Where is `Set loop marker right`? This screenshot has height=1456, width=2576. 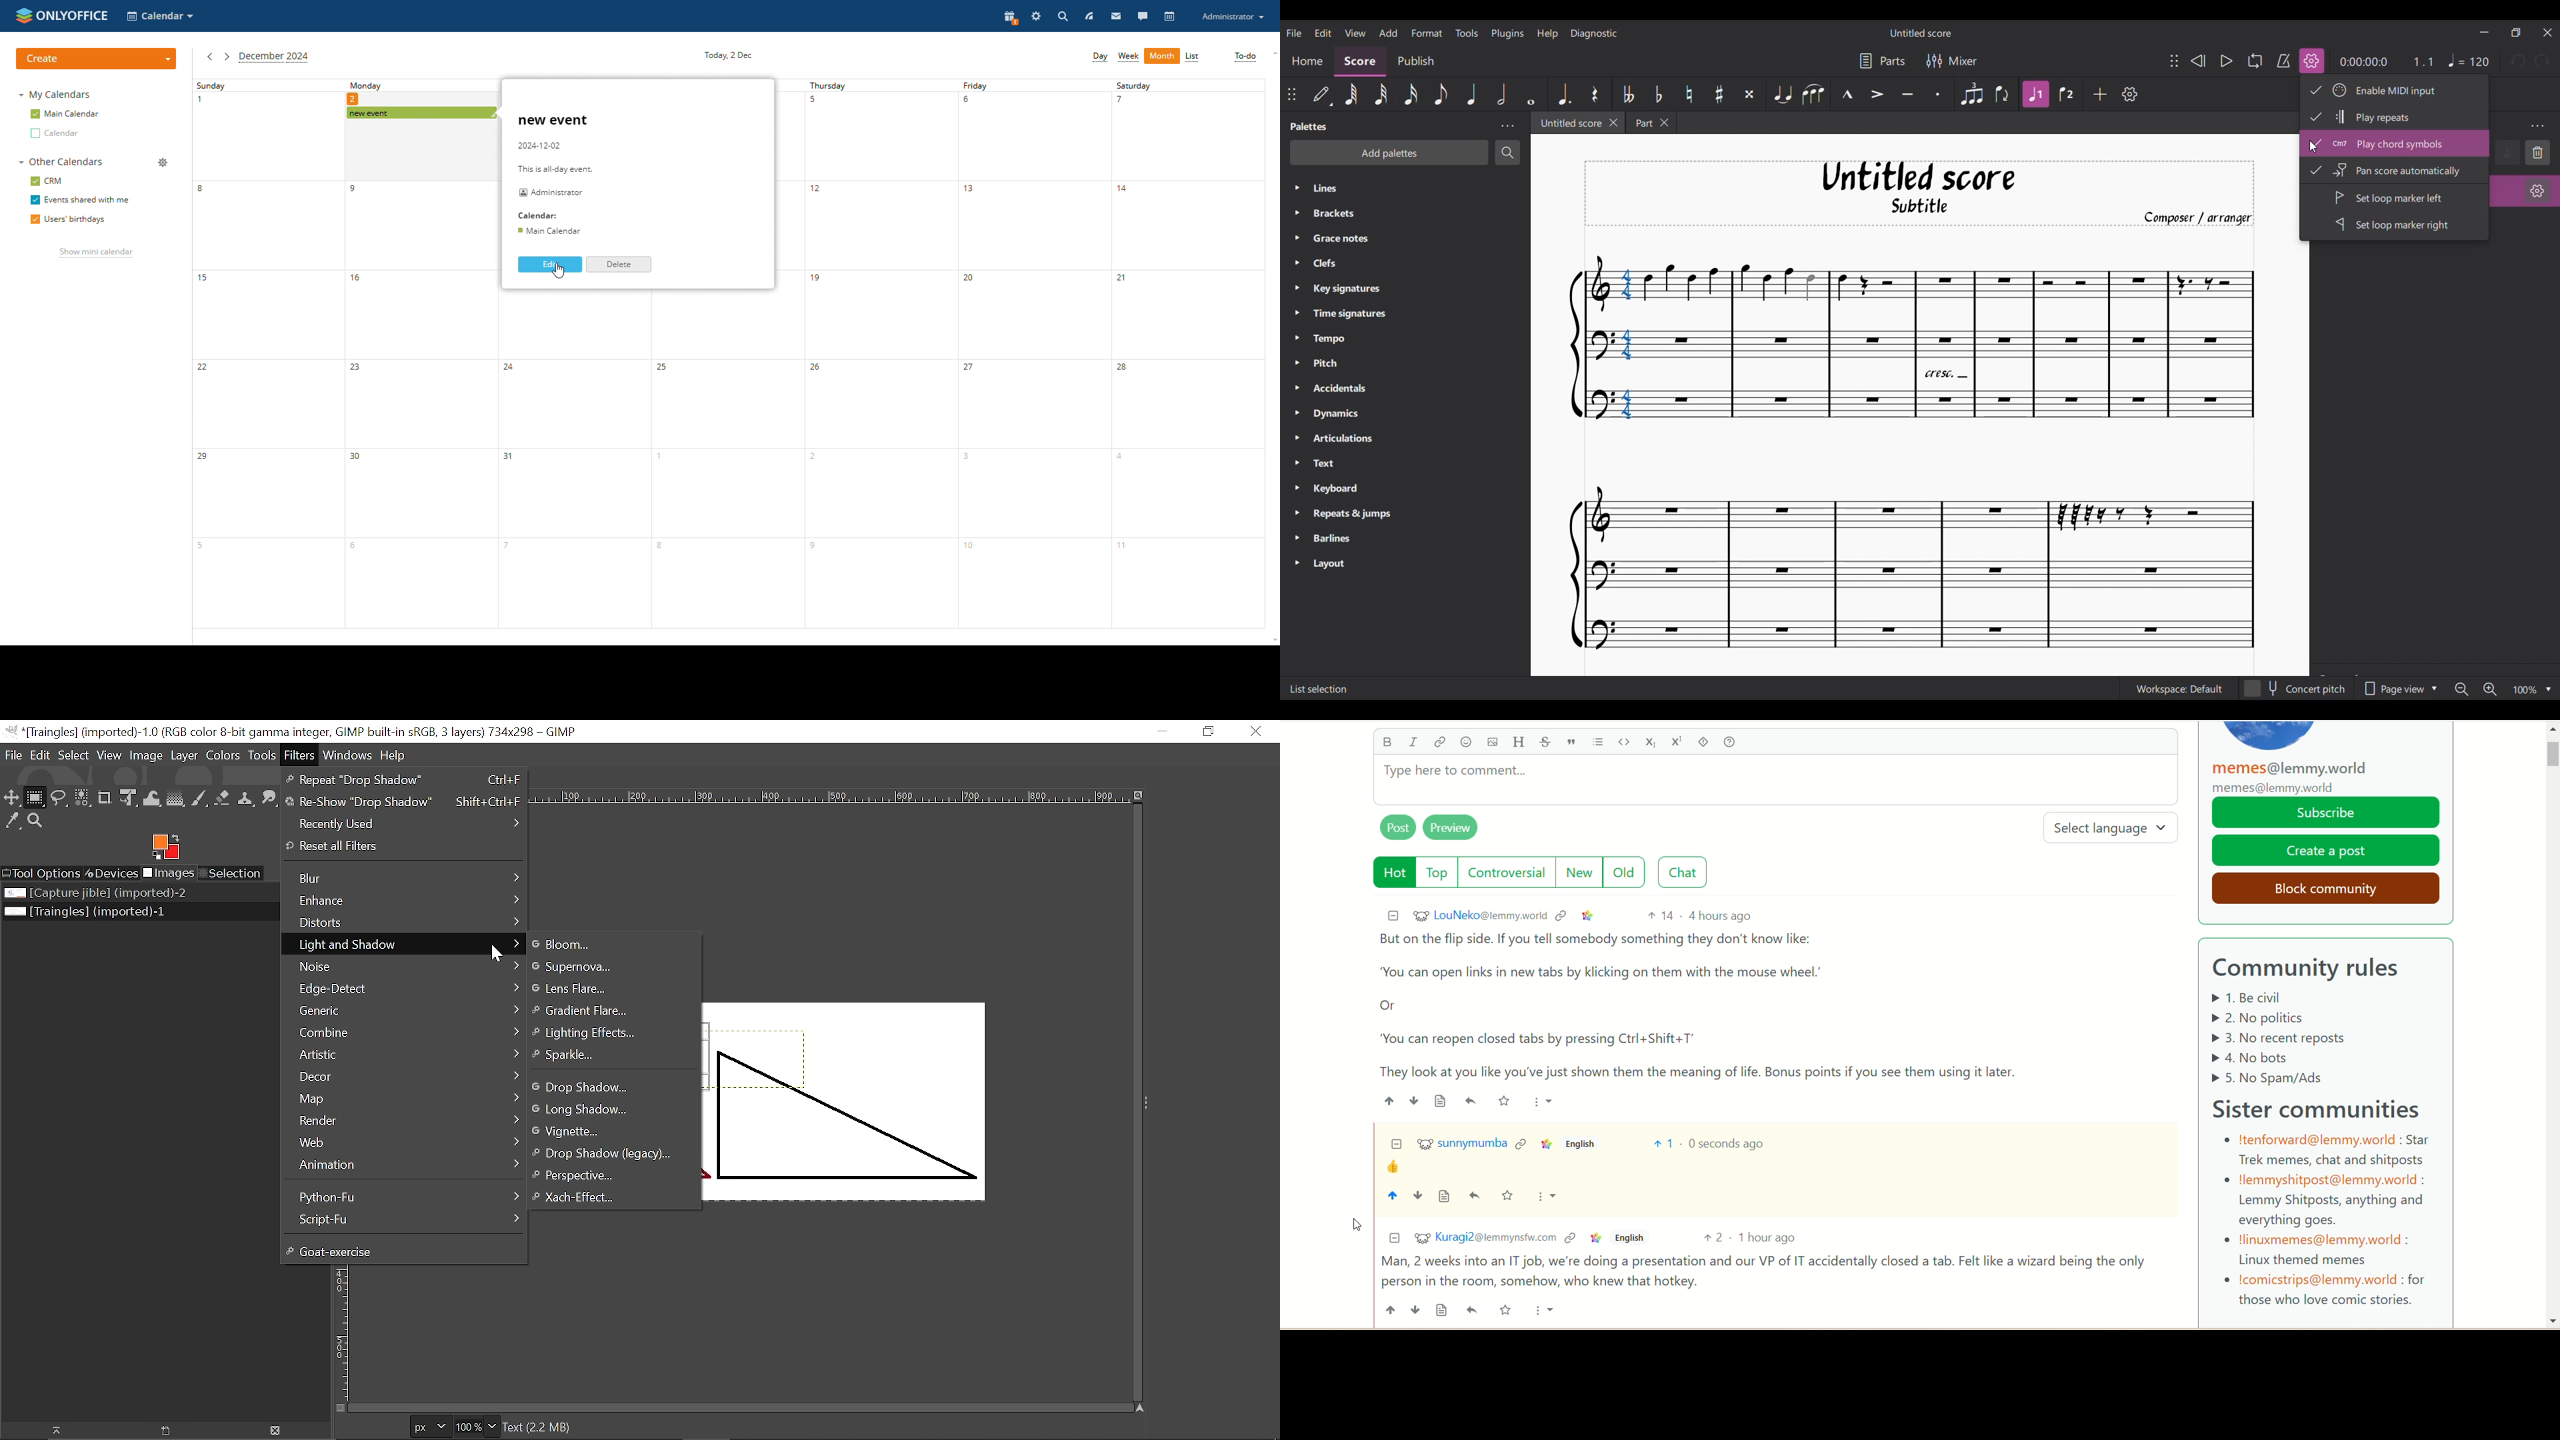
Set loop marker right is located at coordinates (2395, 224).